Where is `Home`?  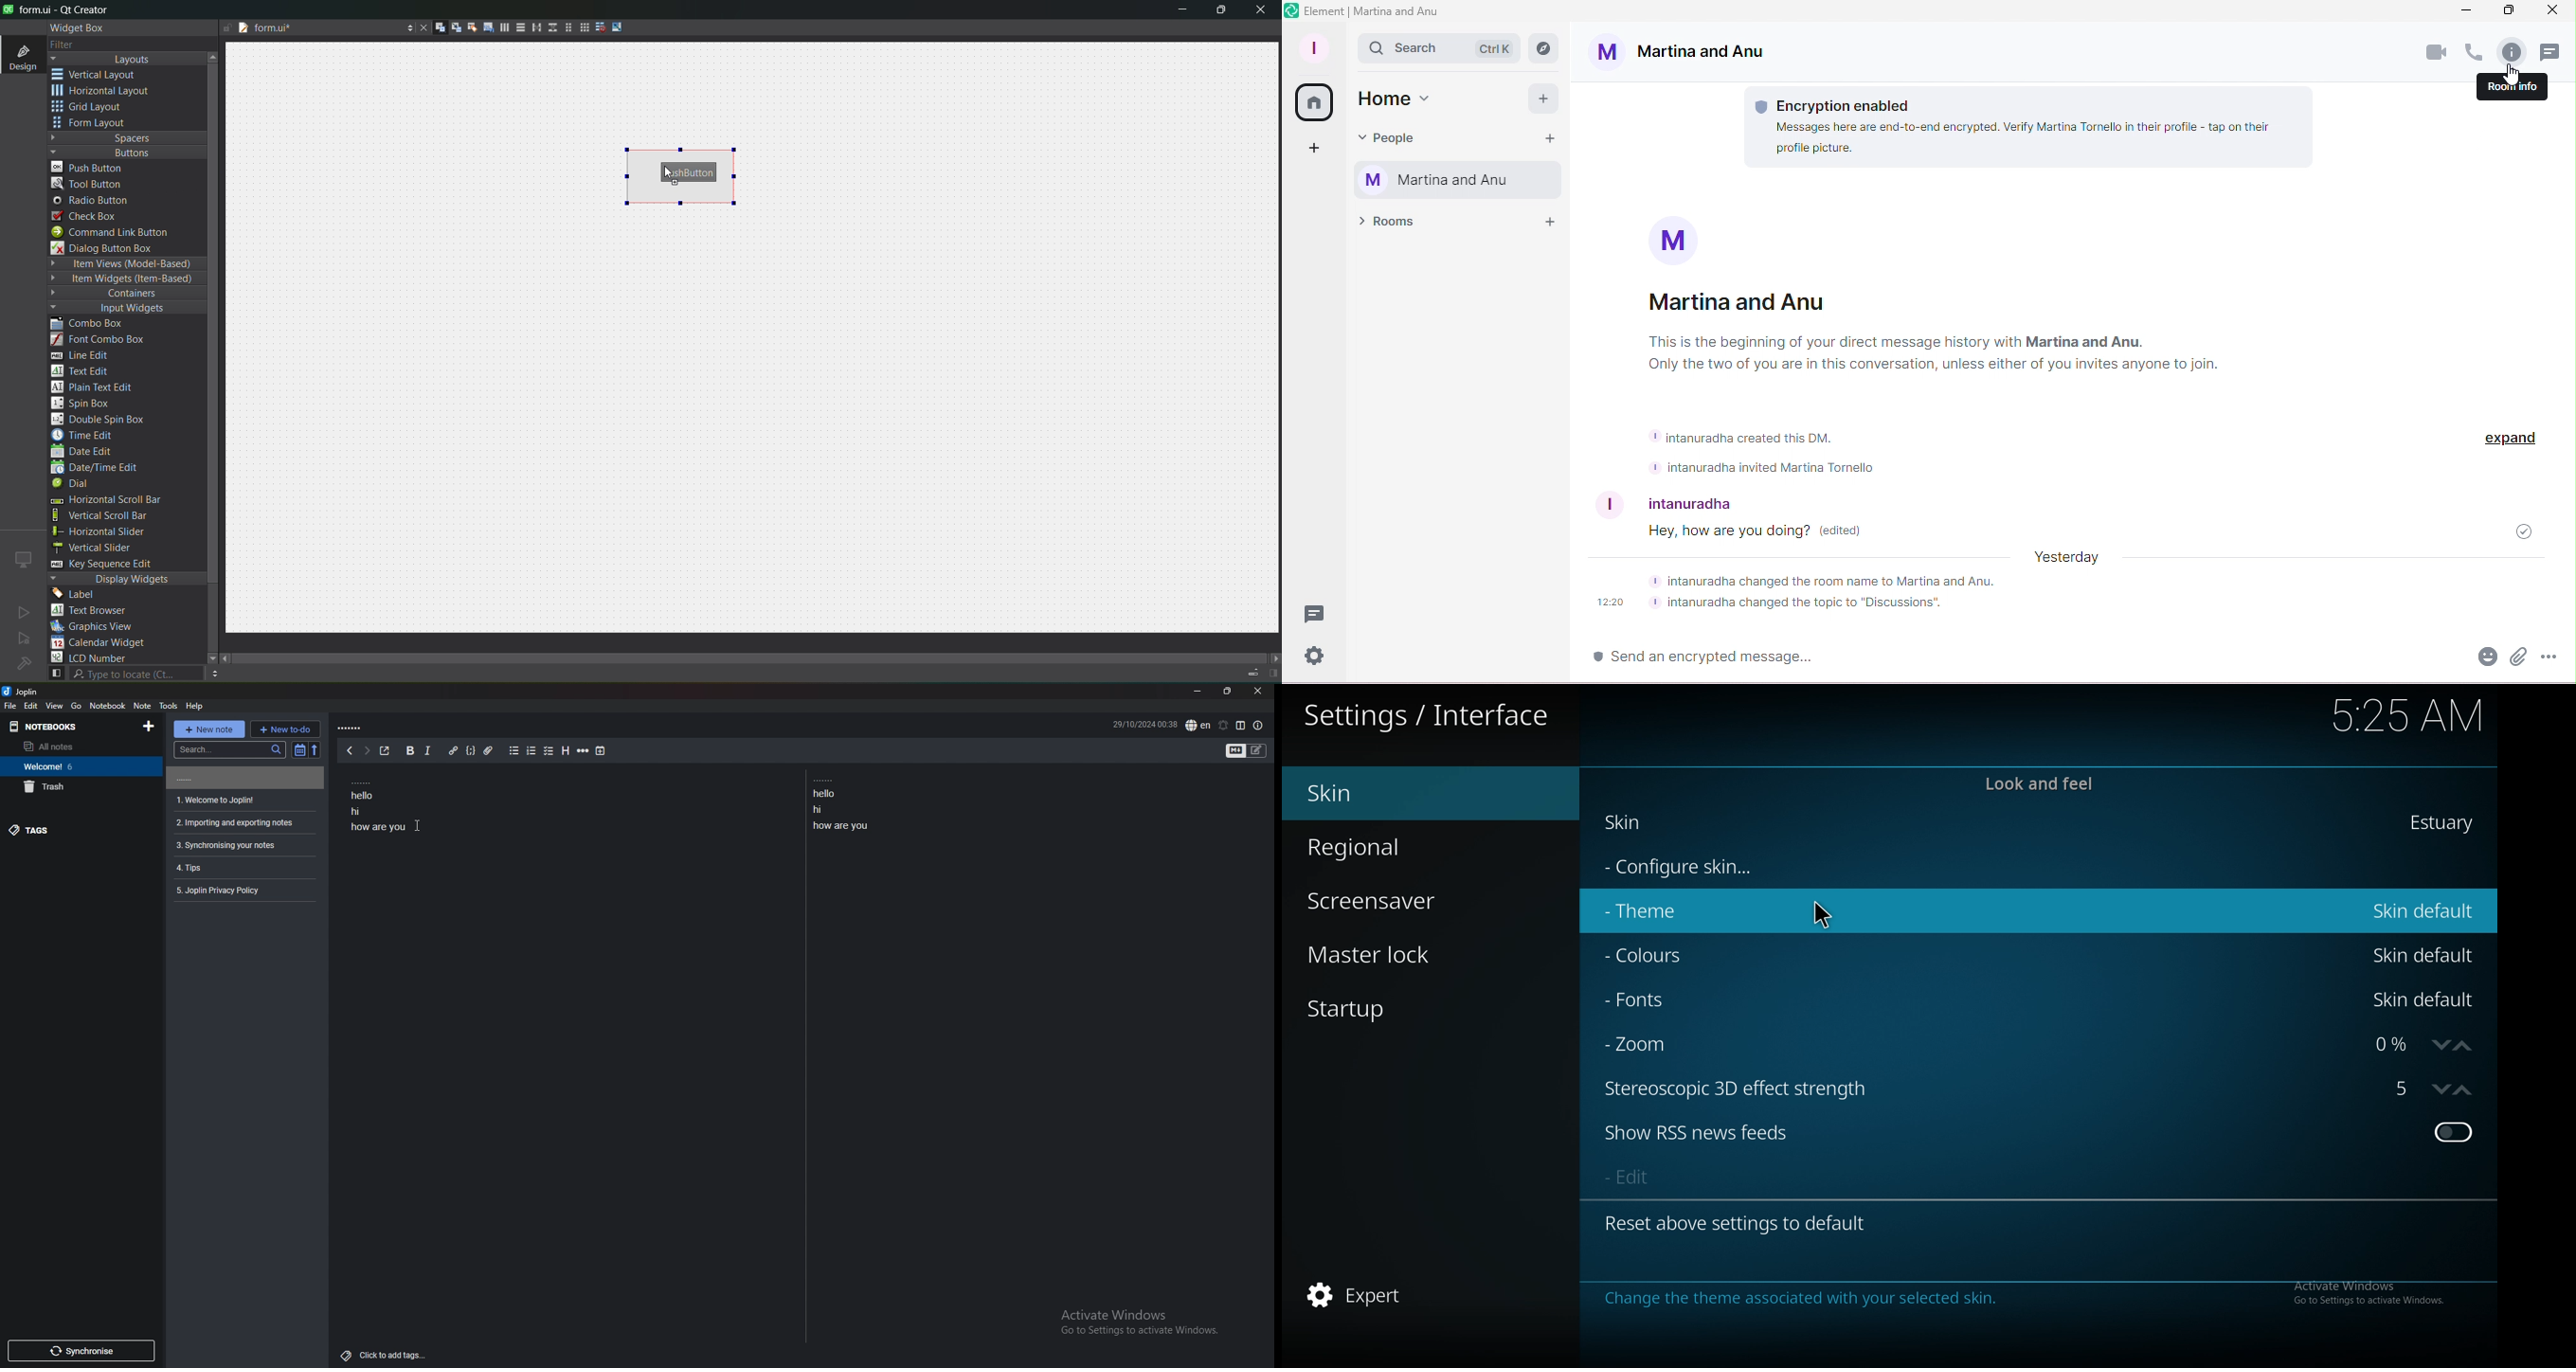
Home is located at coordinates (1402, 103).